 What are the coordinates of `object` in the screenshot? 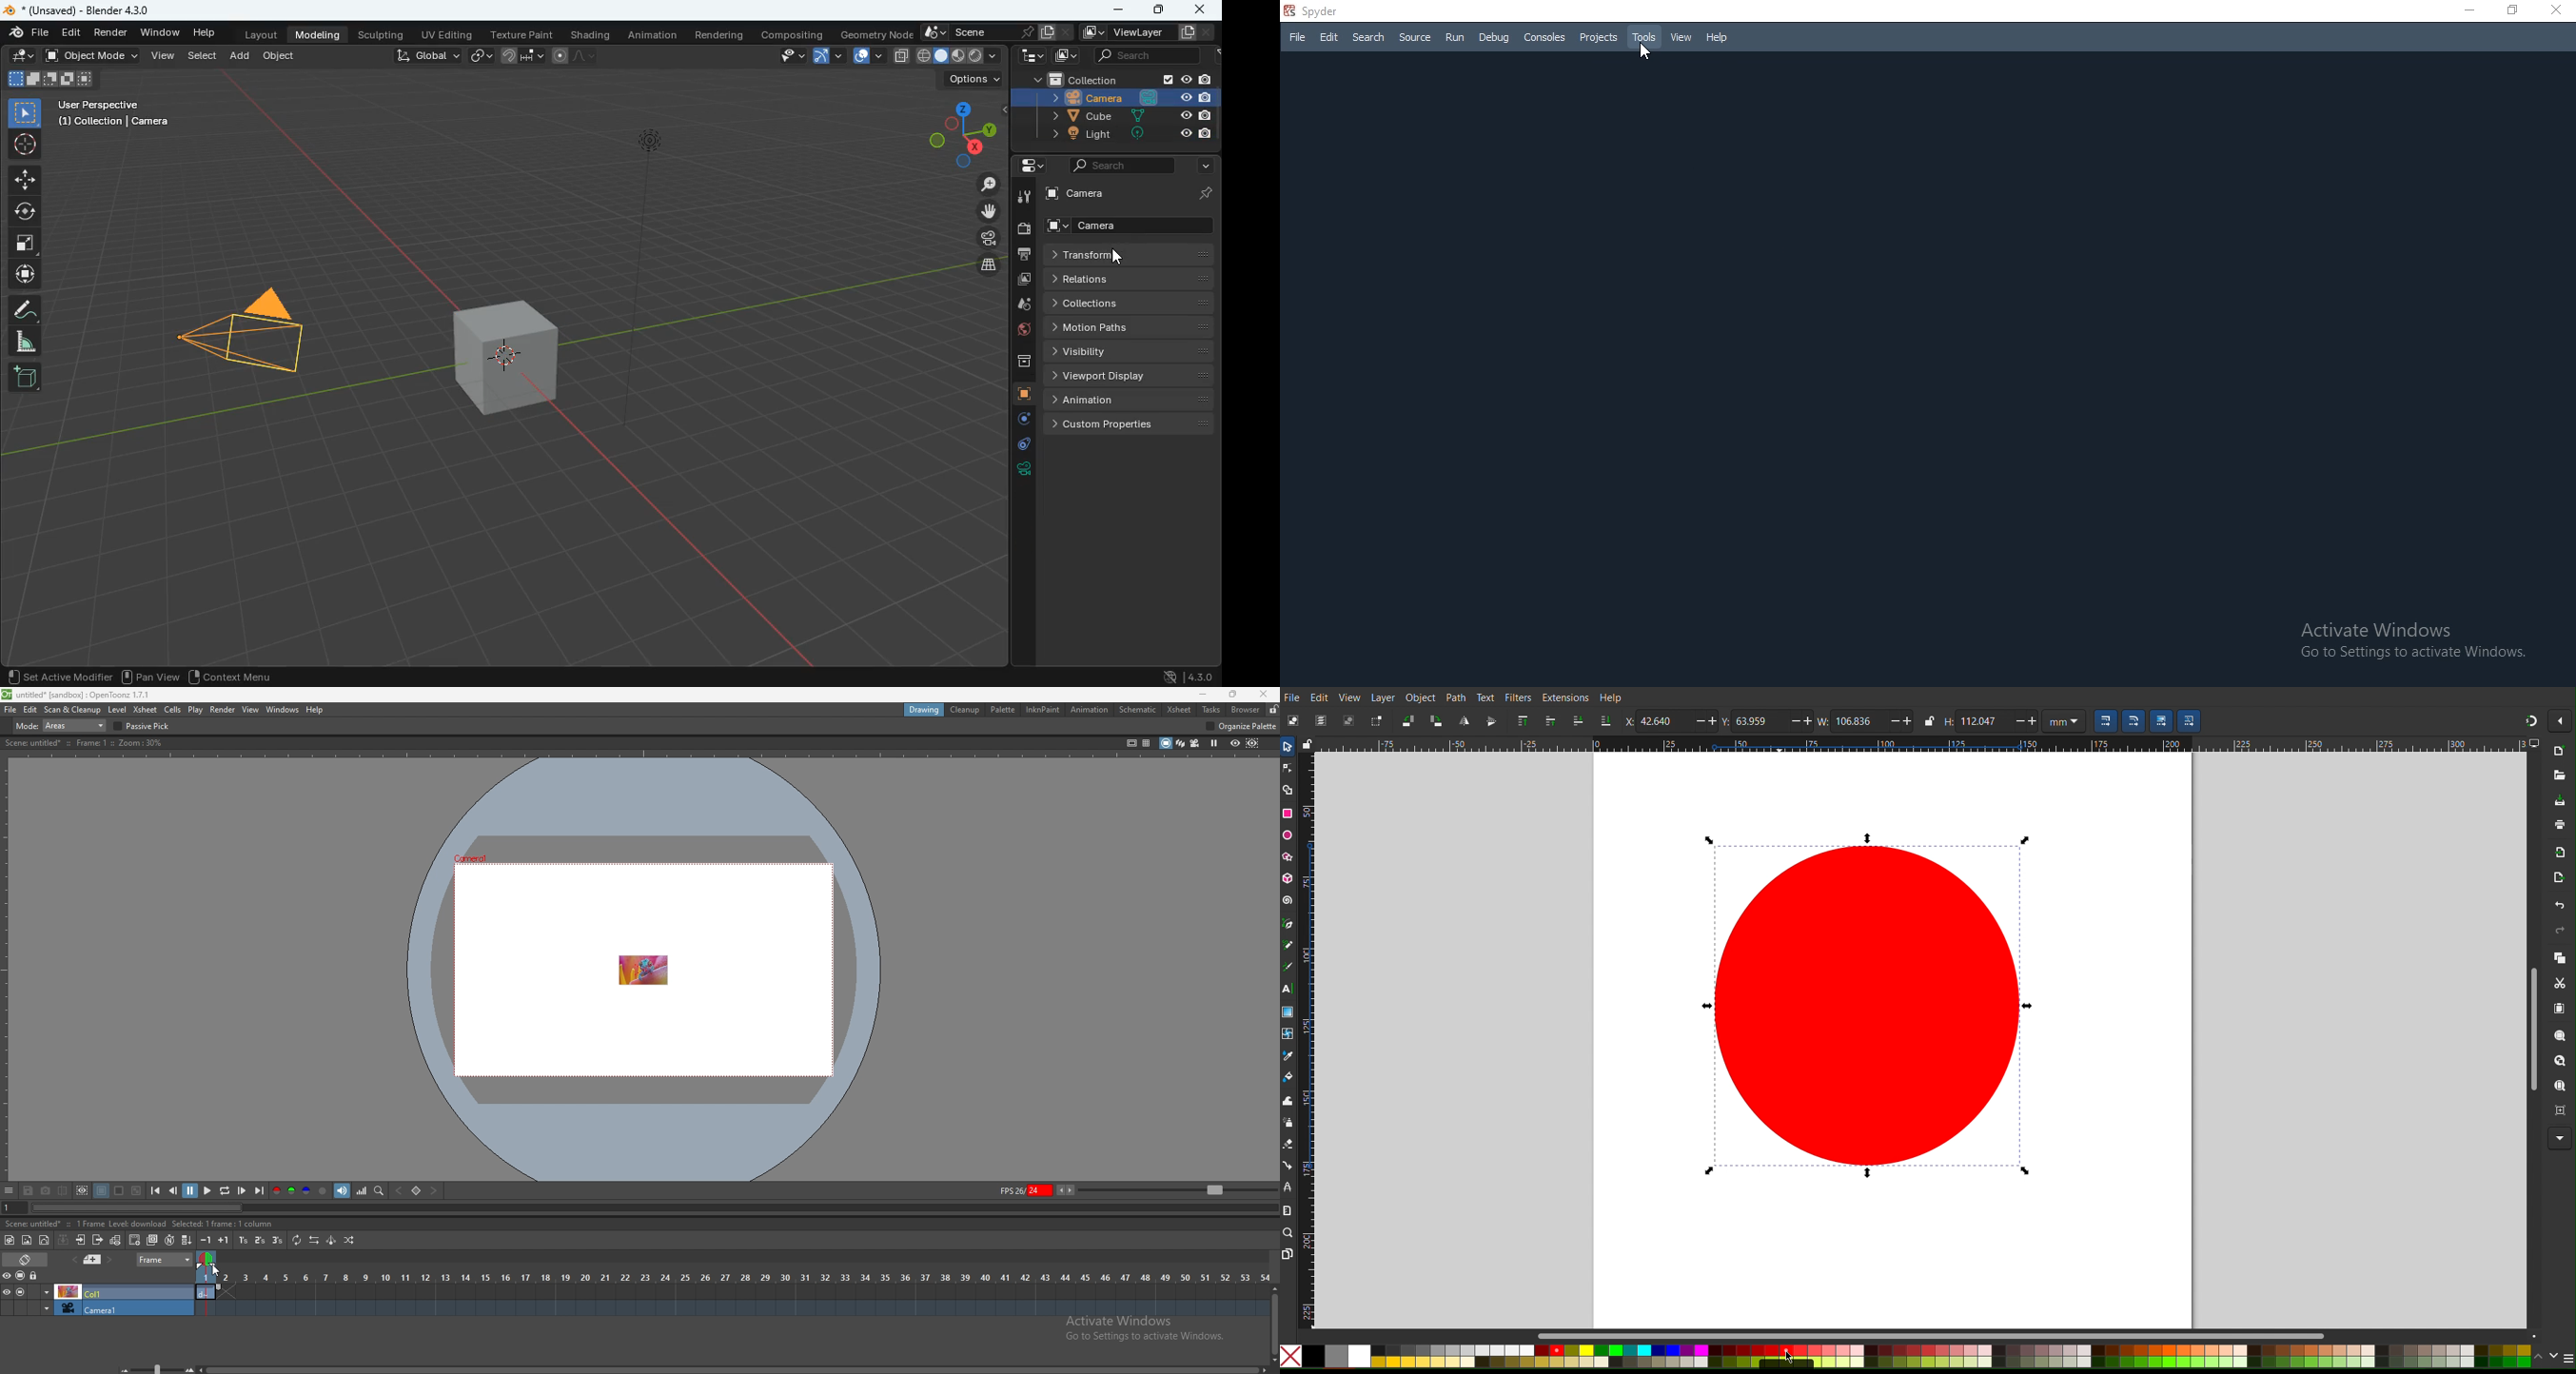 It's located at (277, 57).